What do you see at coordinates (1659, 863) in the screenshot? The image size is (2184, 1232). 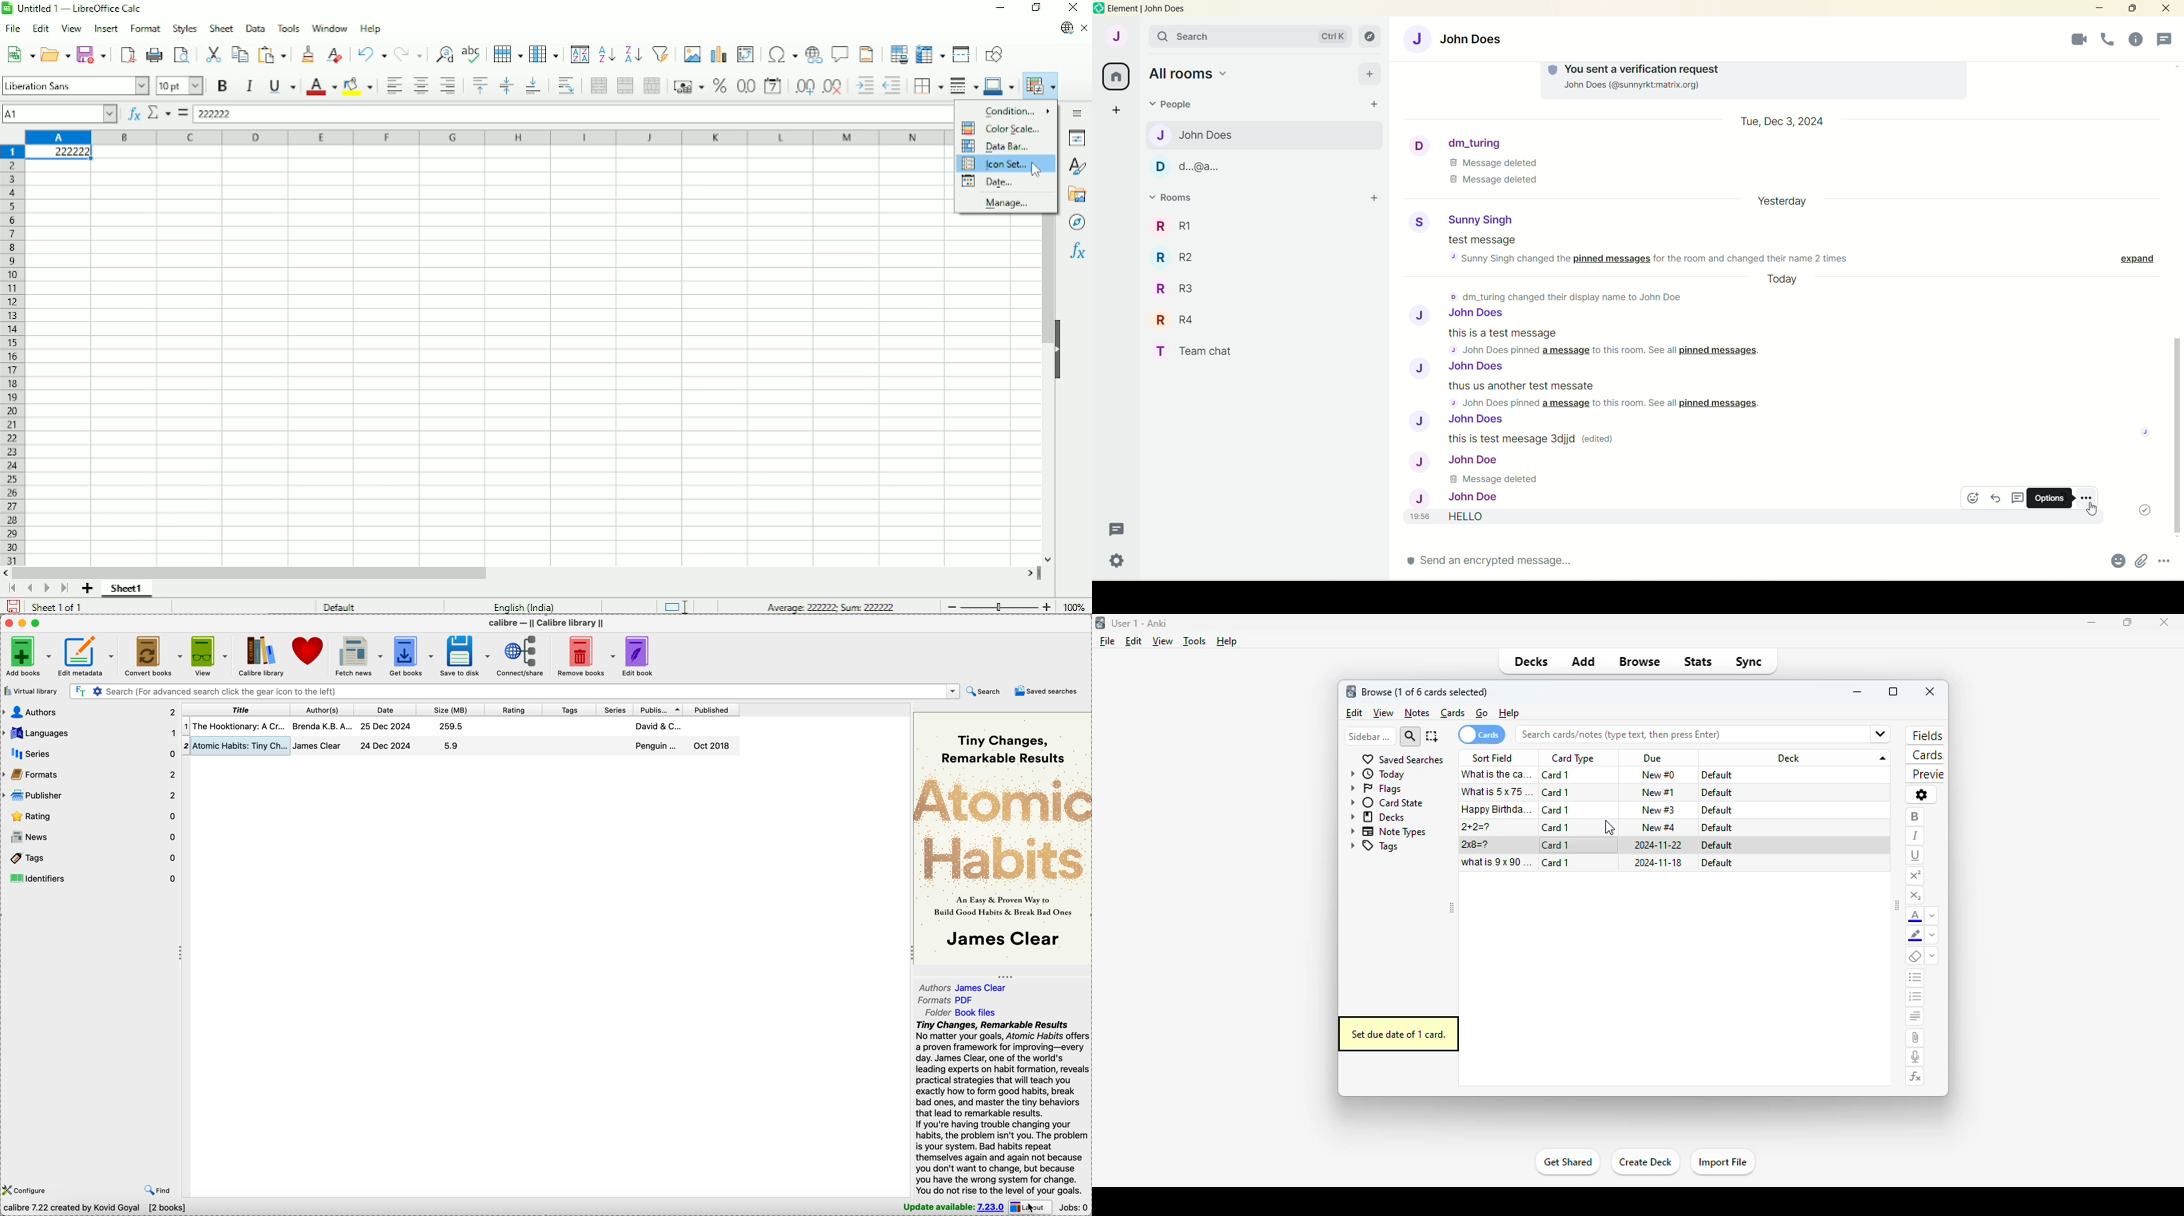 I see `2024-11-18` at bounding box center [1659, 863].